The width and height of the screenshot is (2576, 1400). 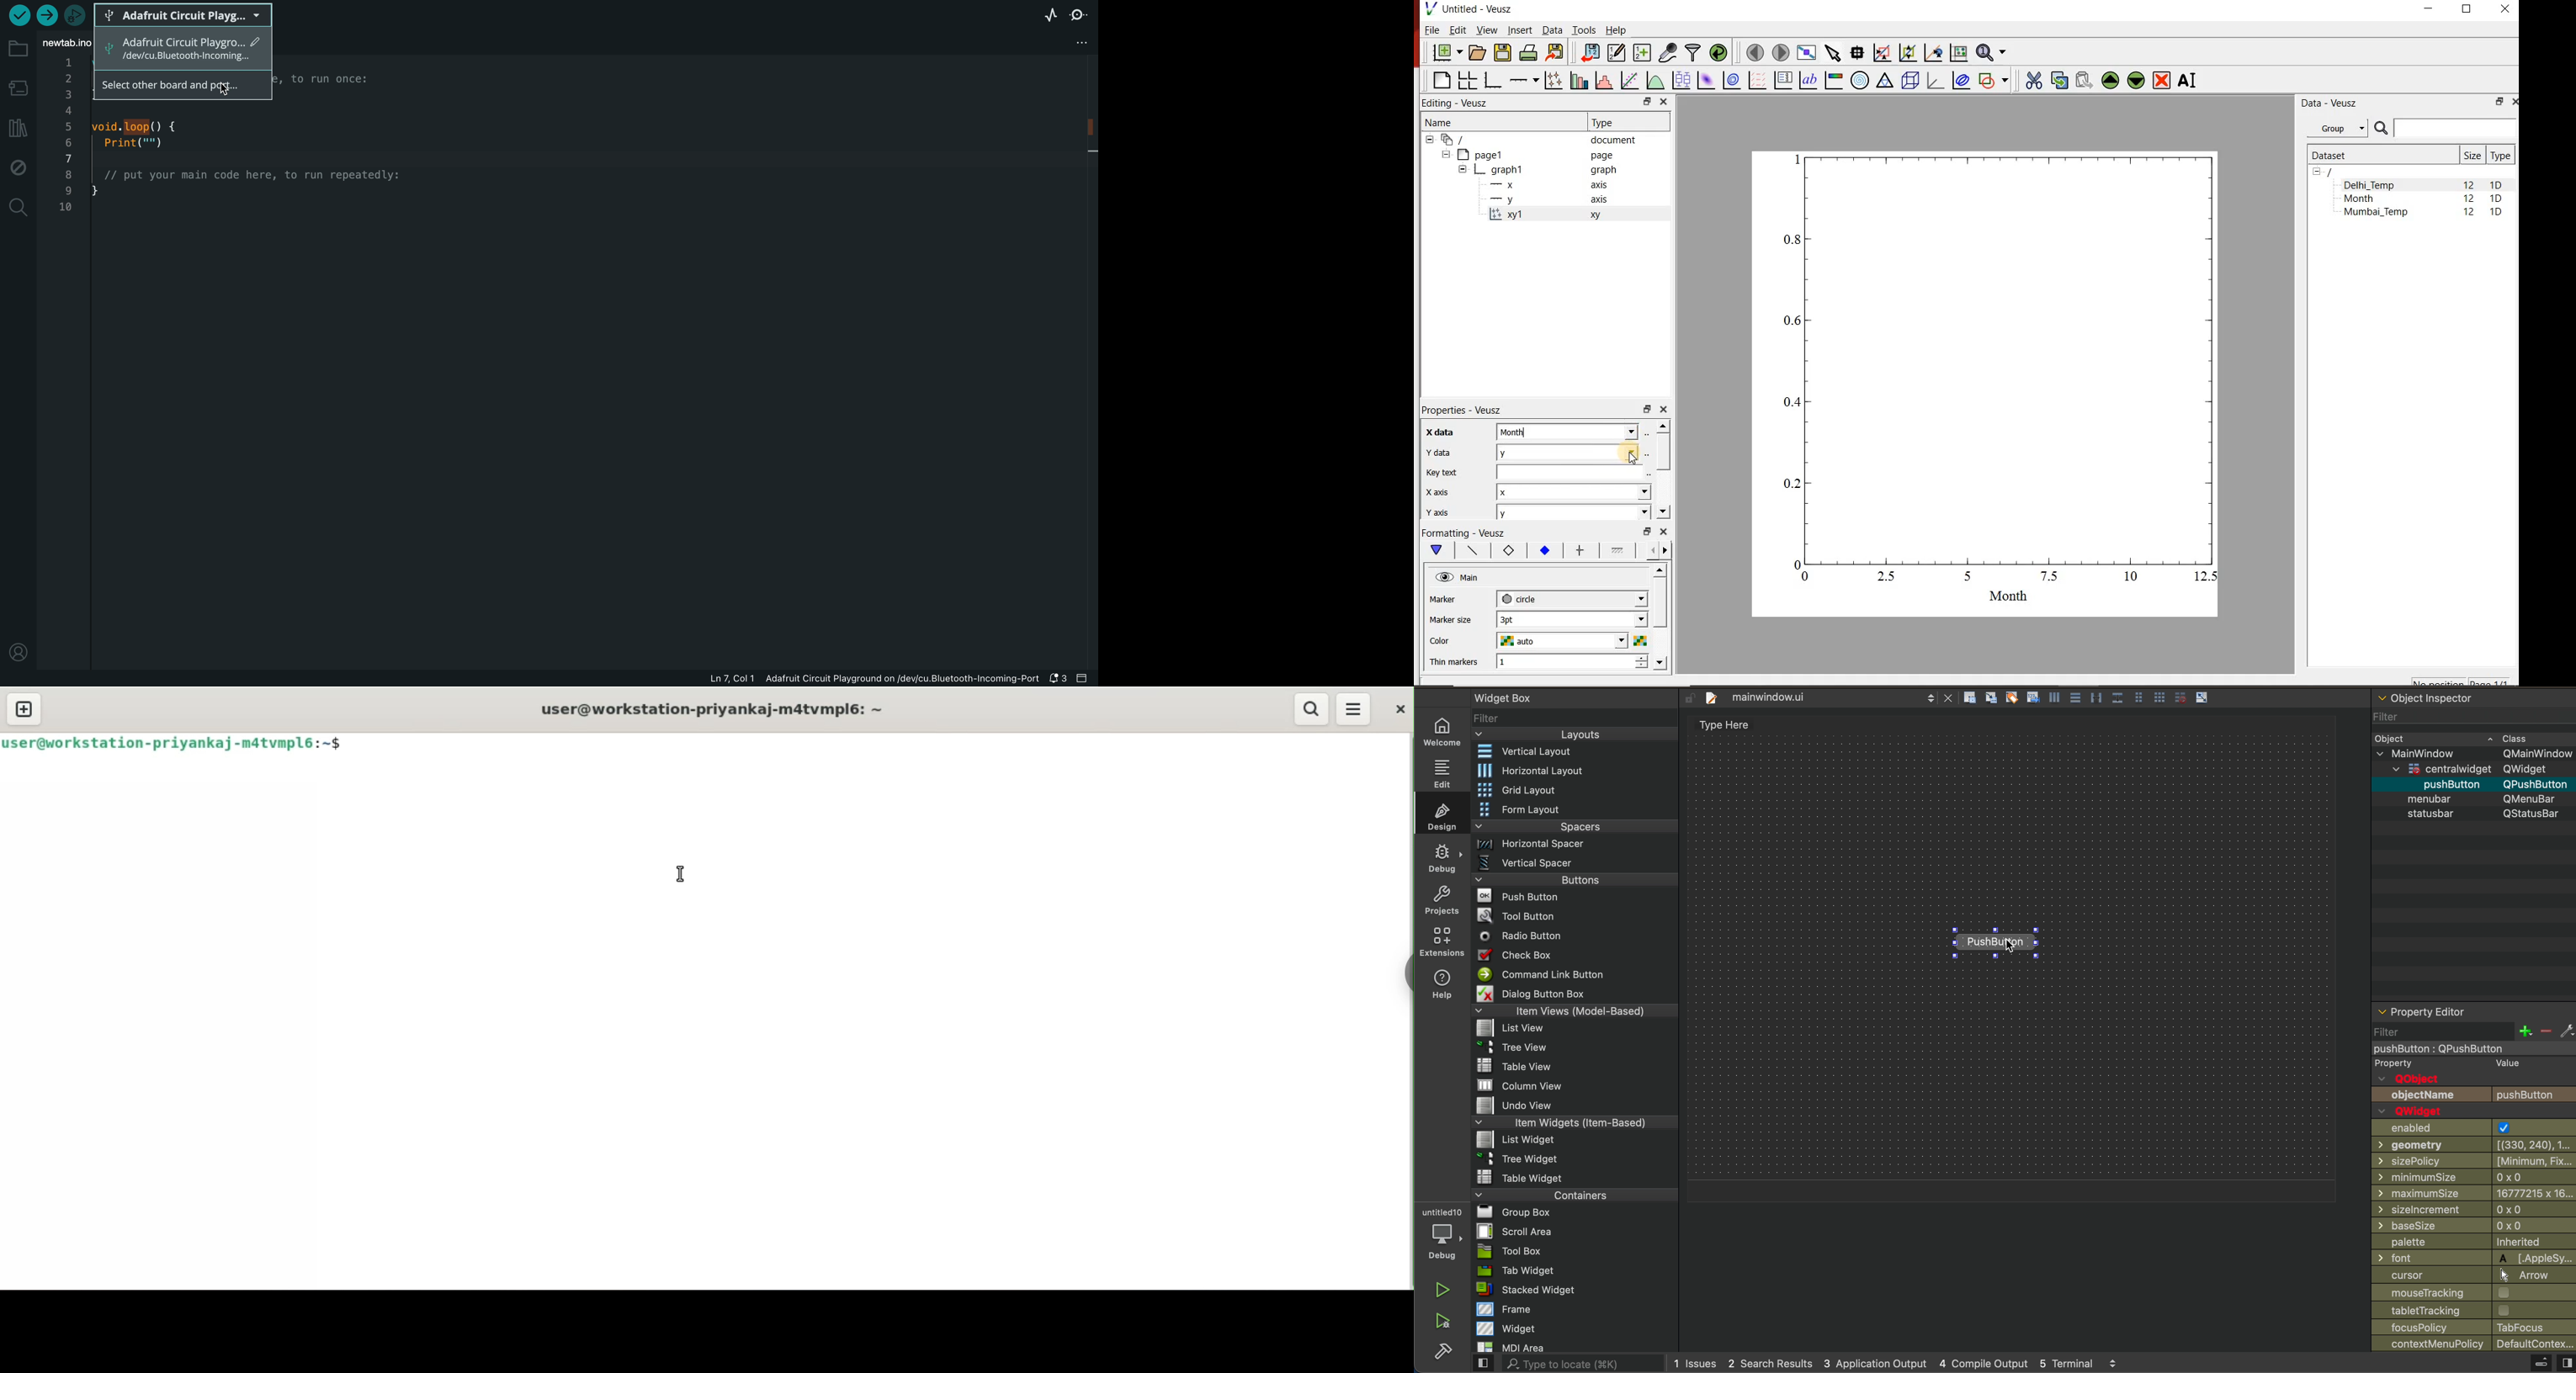 What do you see at coordinates (2085, 80) in the screenshot?
I see `paste widget from the clipboard` at bounding box center [2085, 80].